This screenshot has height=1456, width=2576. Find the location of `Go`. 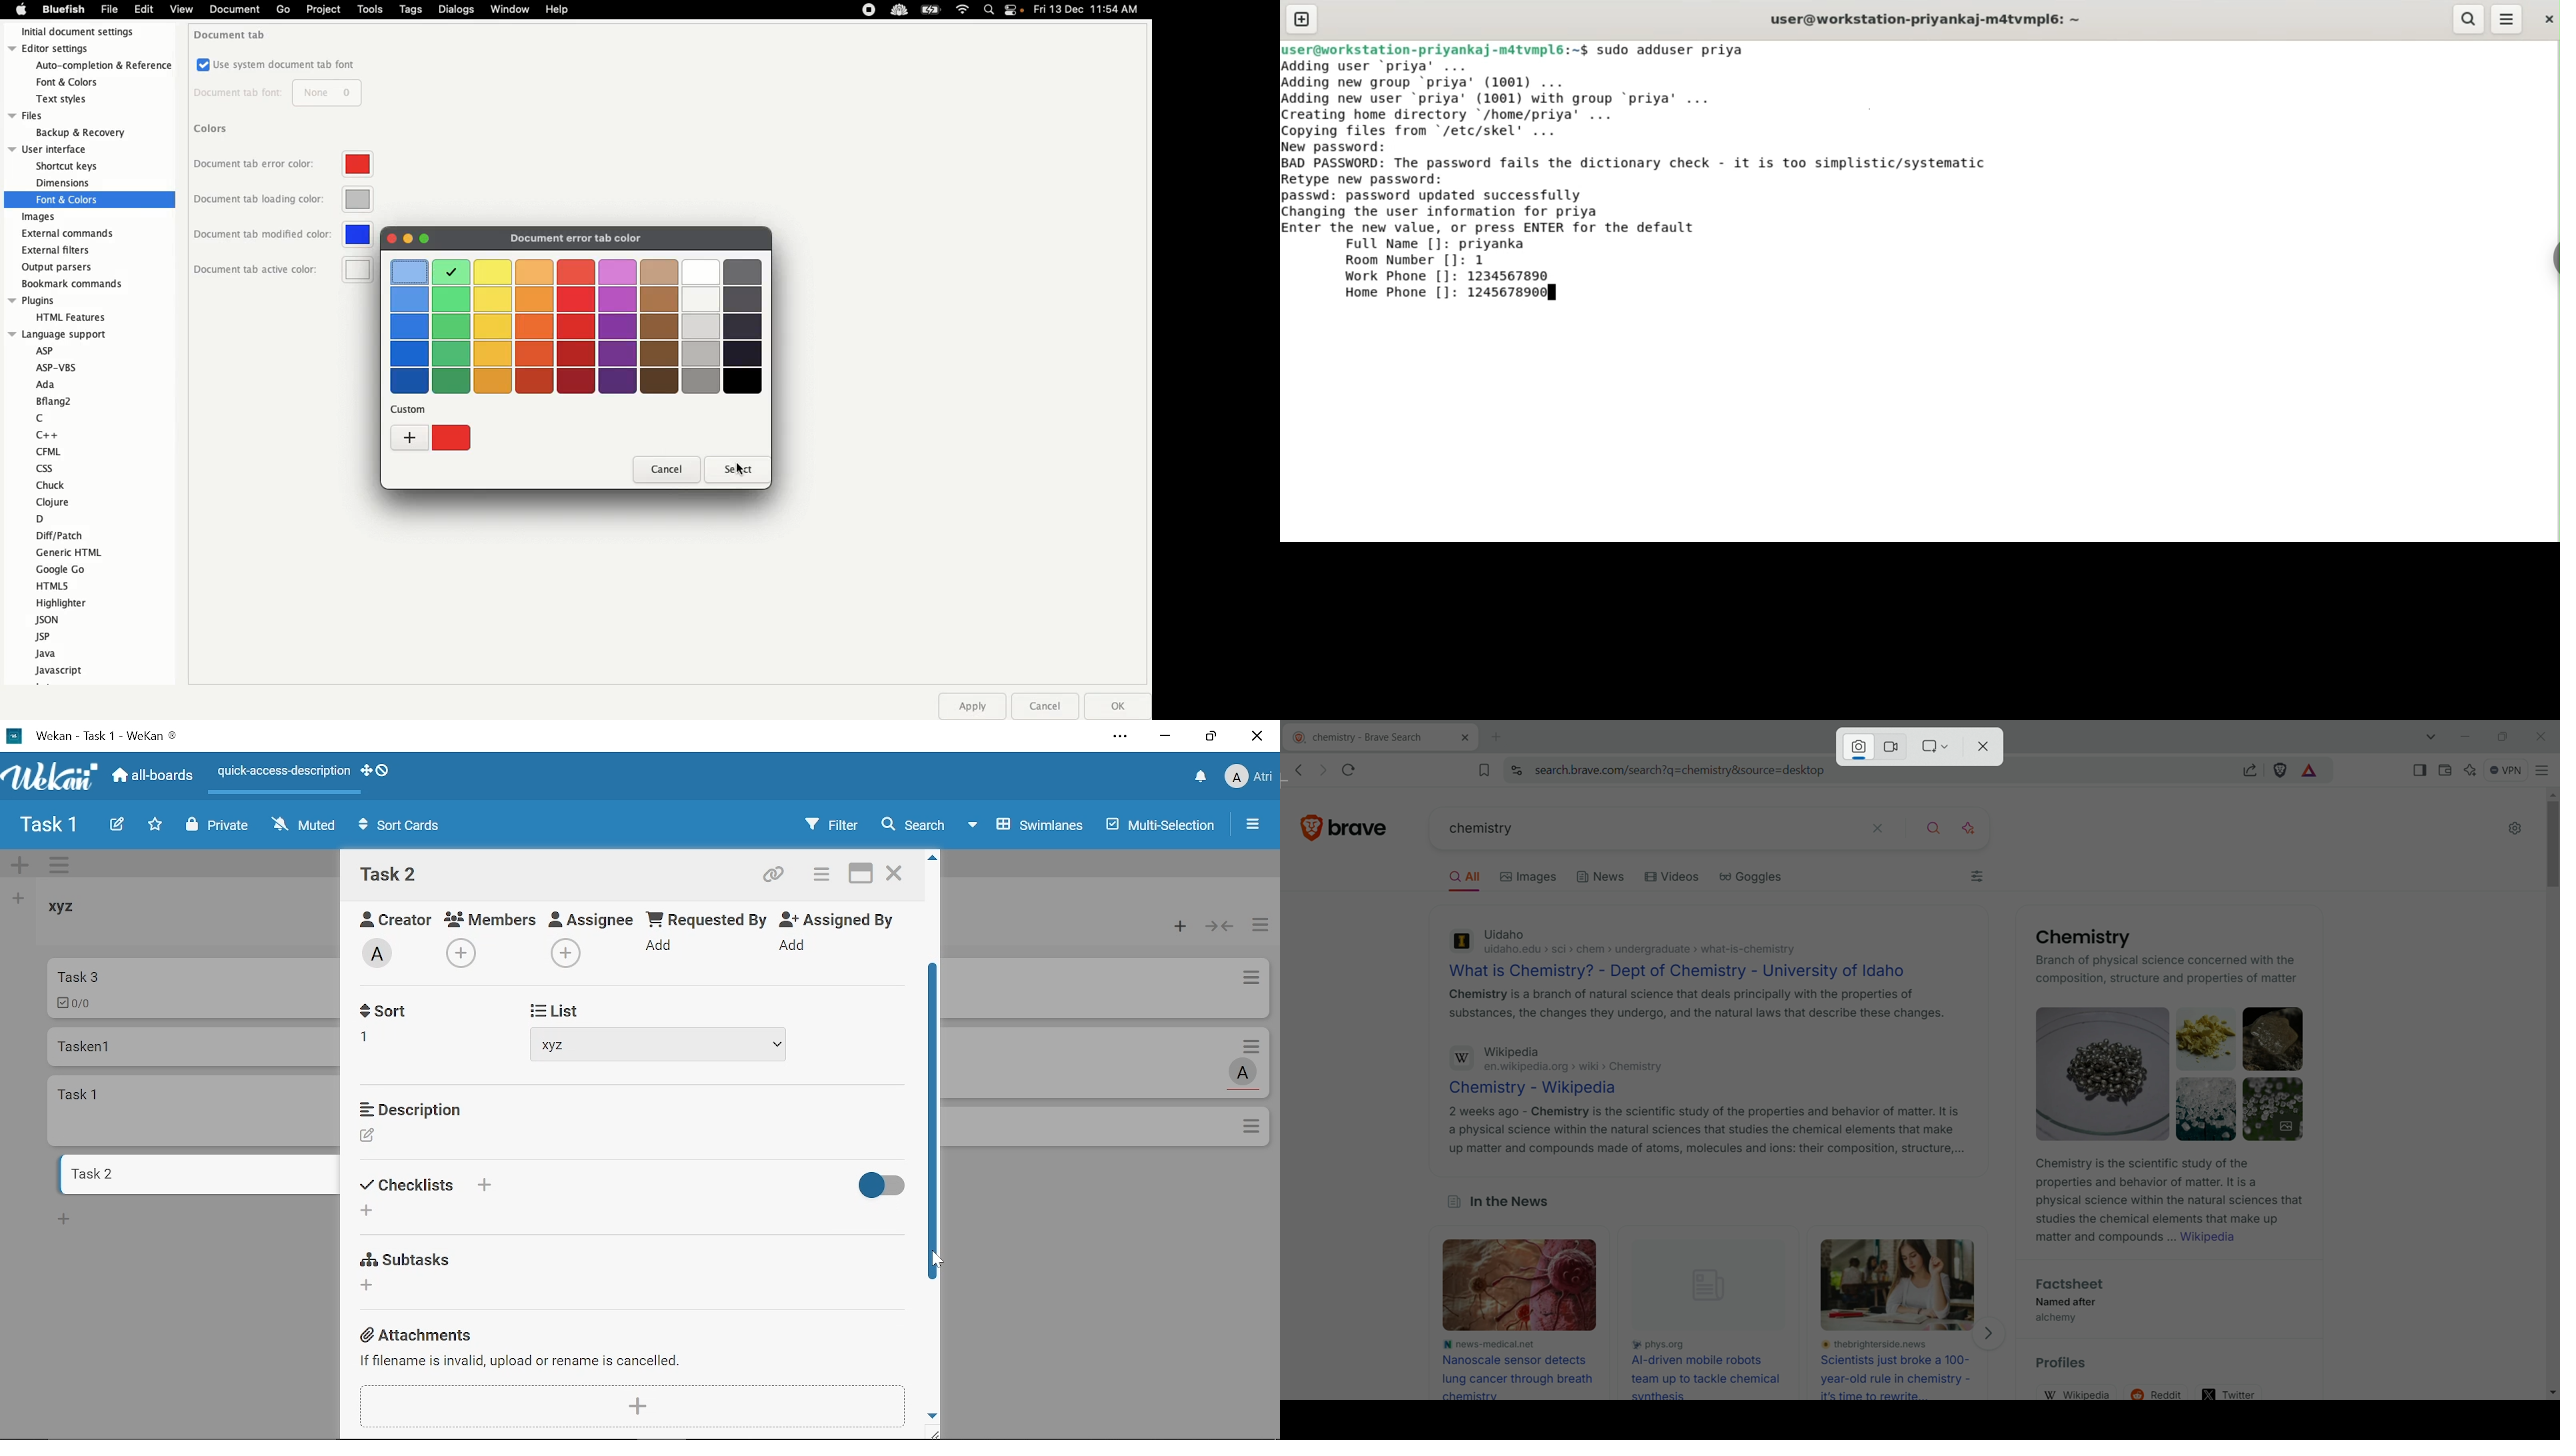

Go is located at coordinates (283, 10).